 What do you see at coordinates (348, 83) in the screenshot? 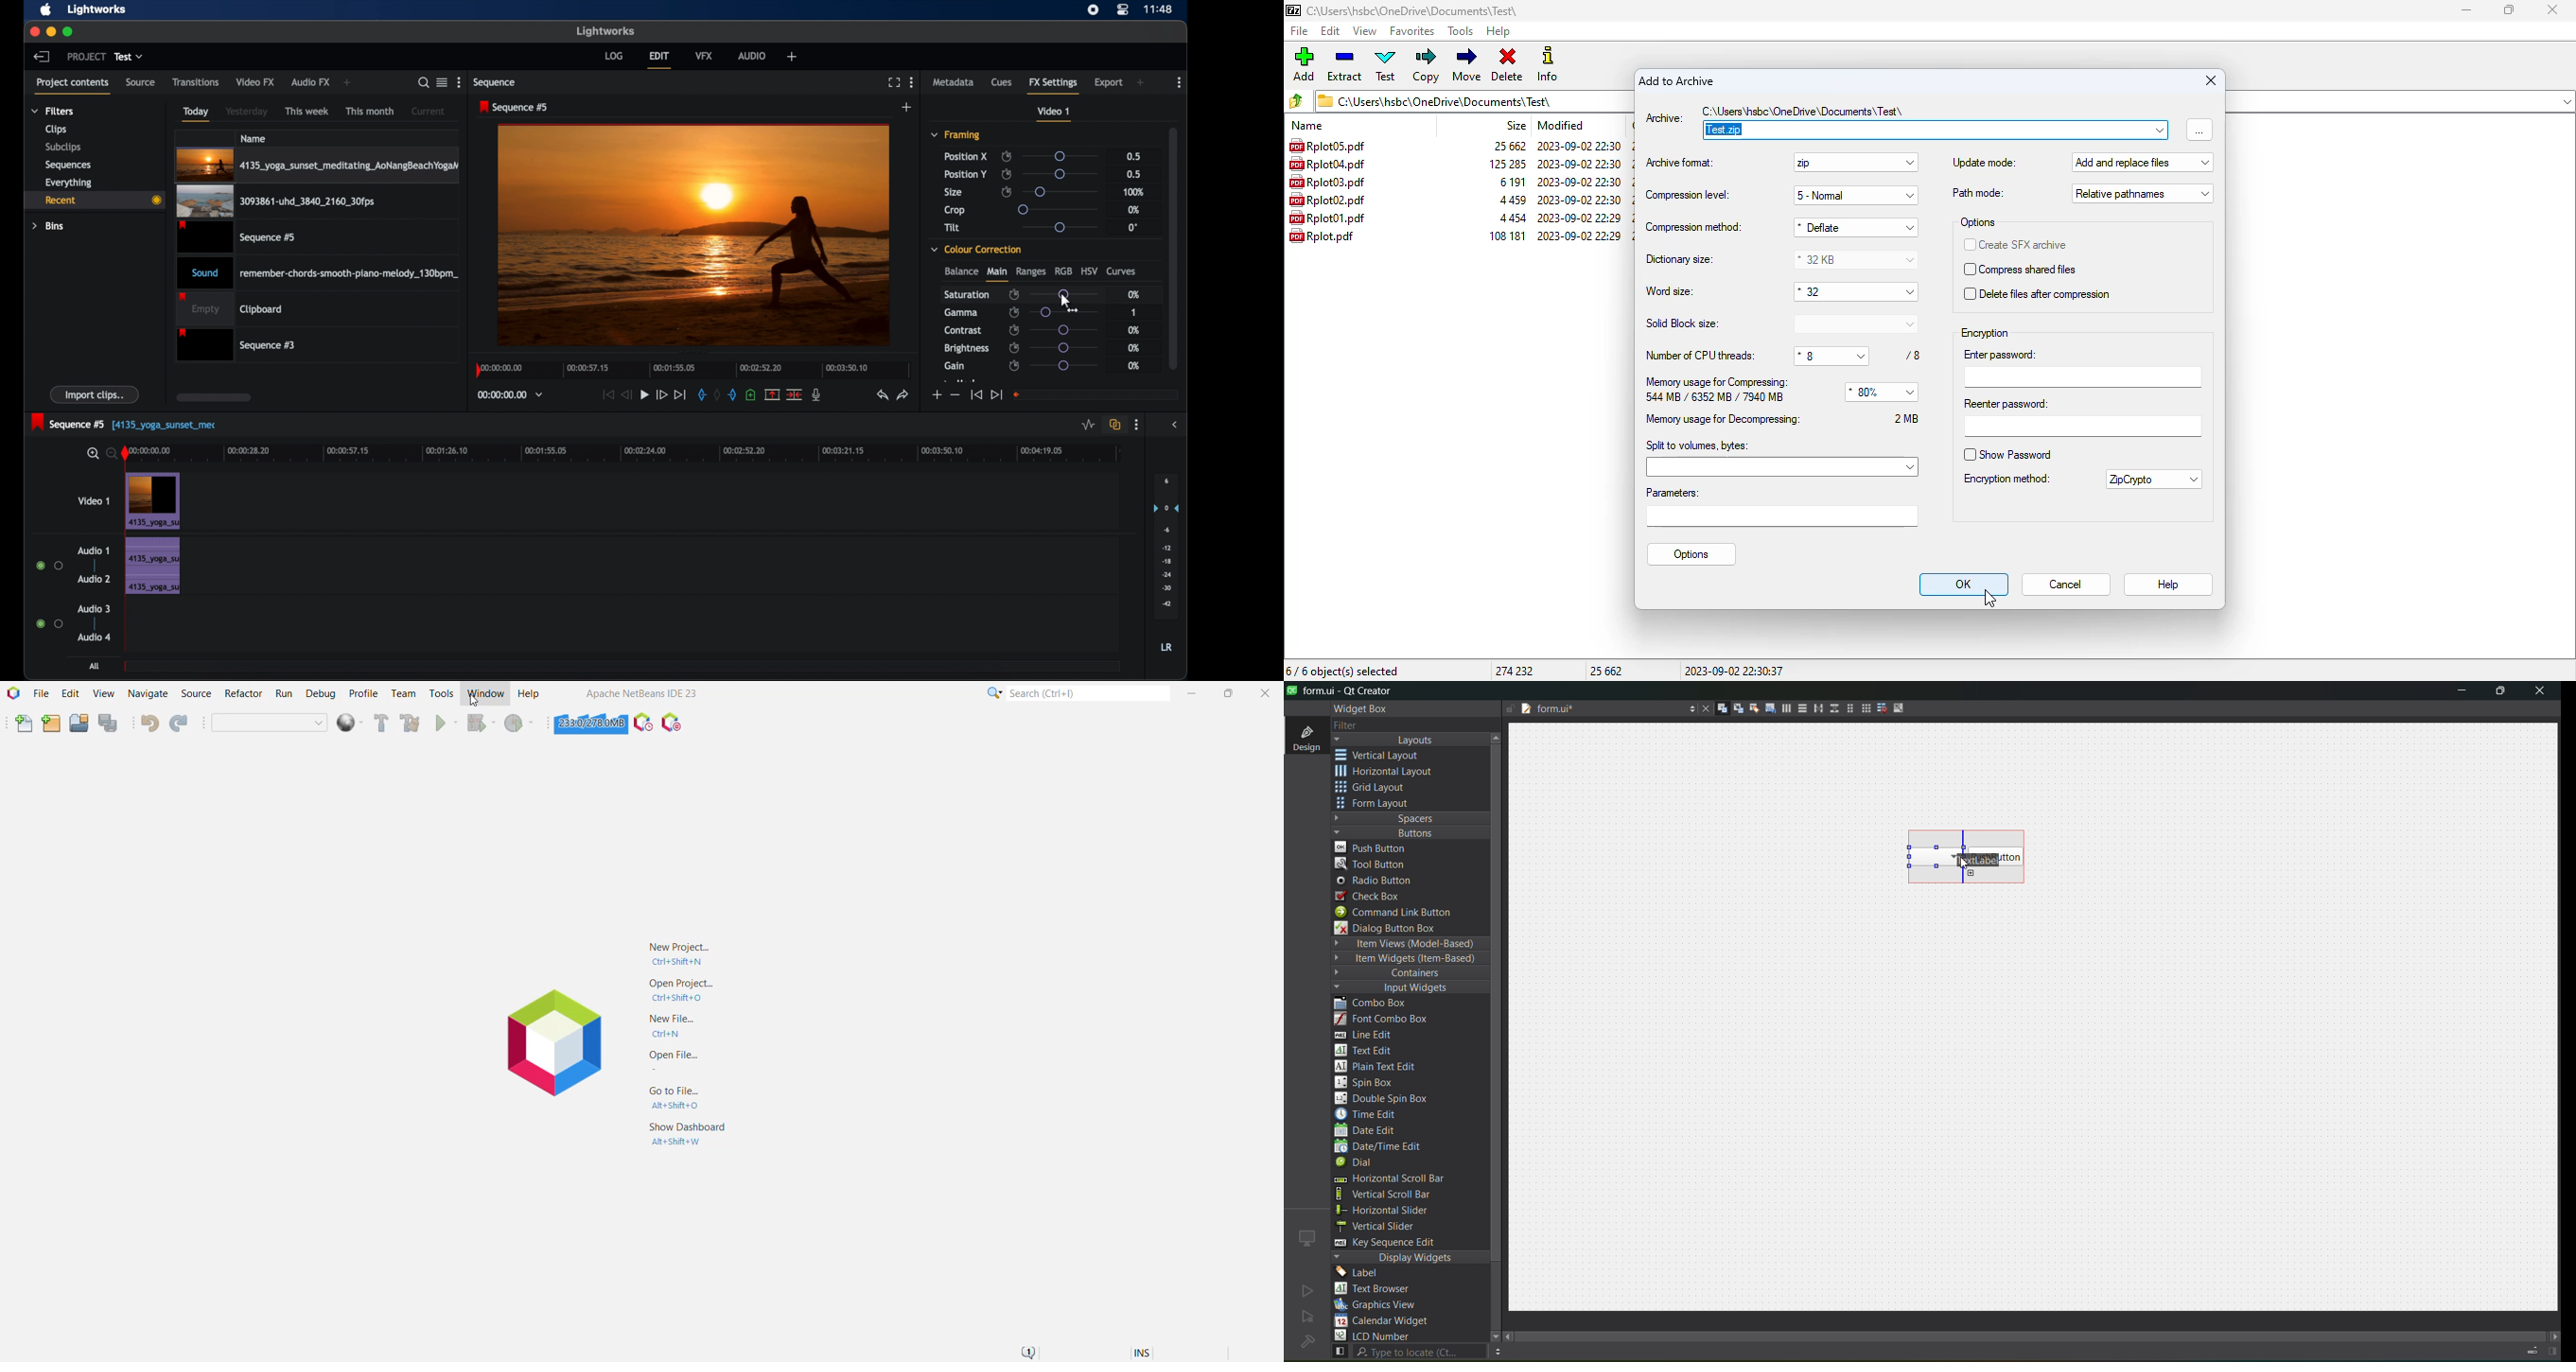
I see `add` at bounding box center [348, 83].